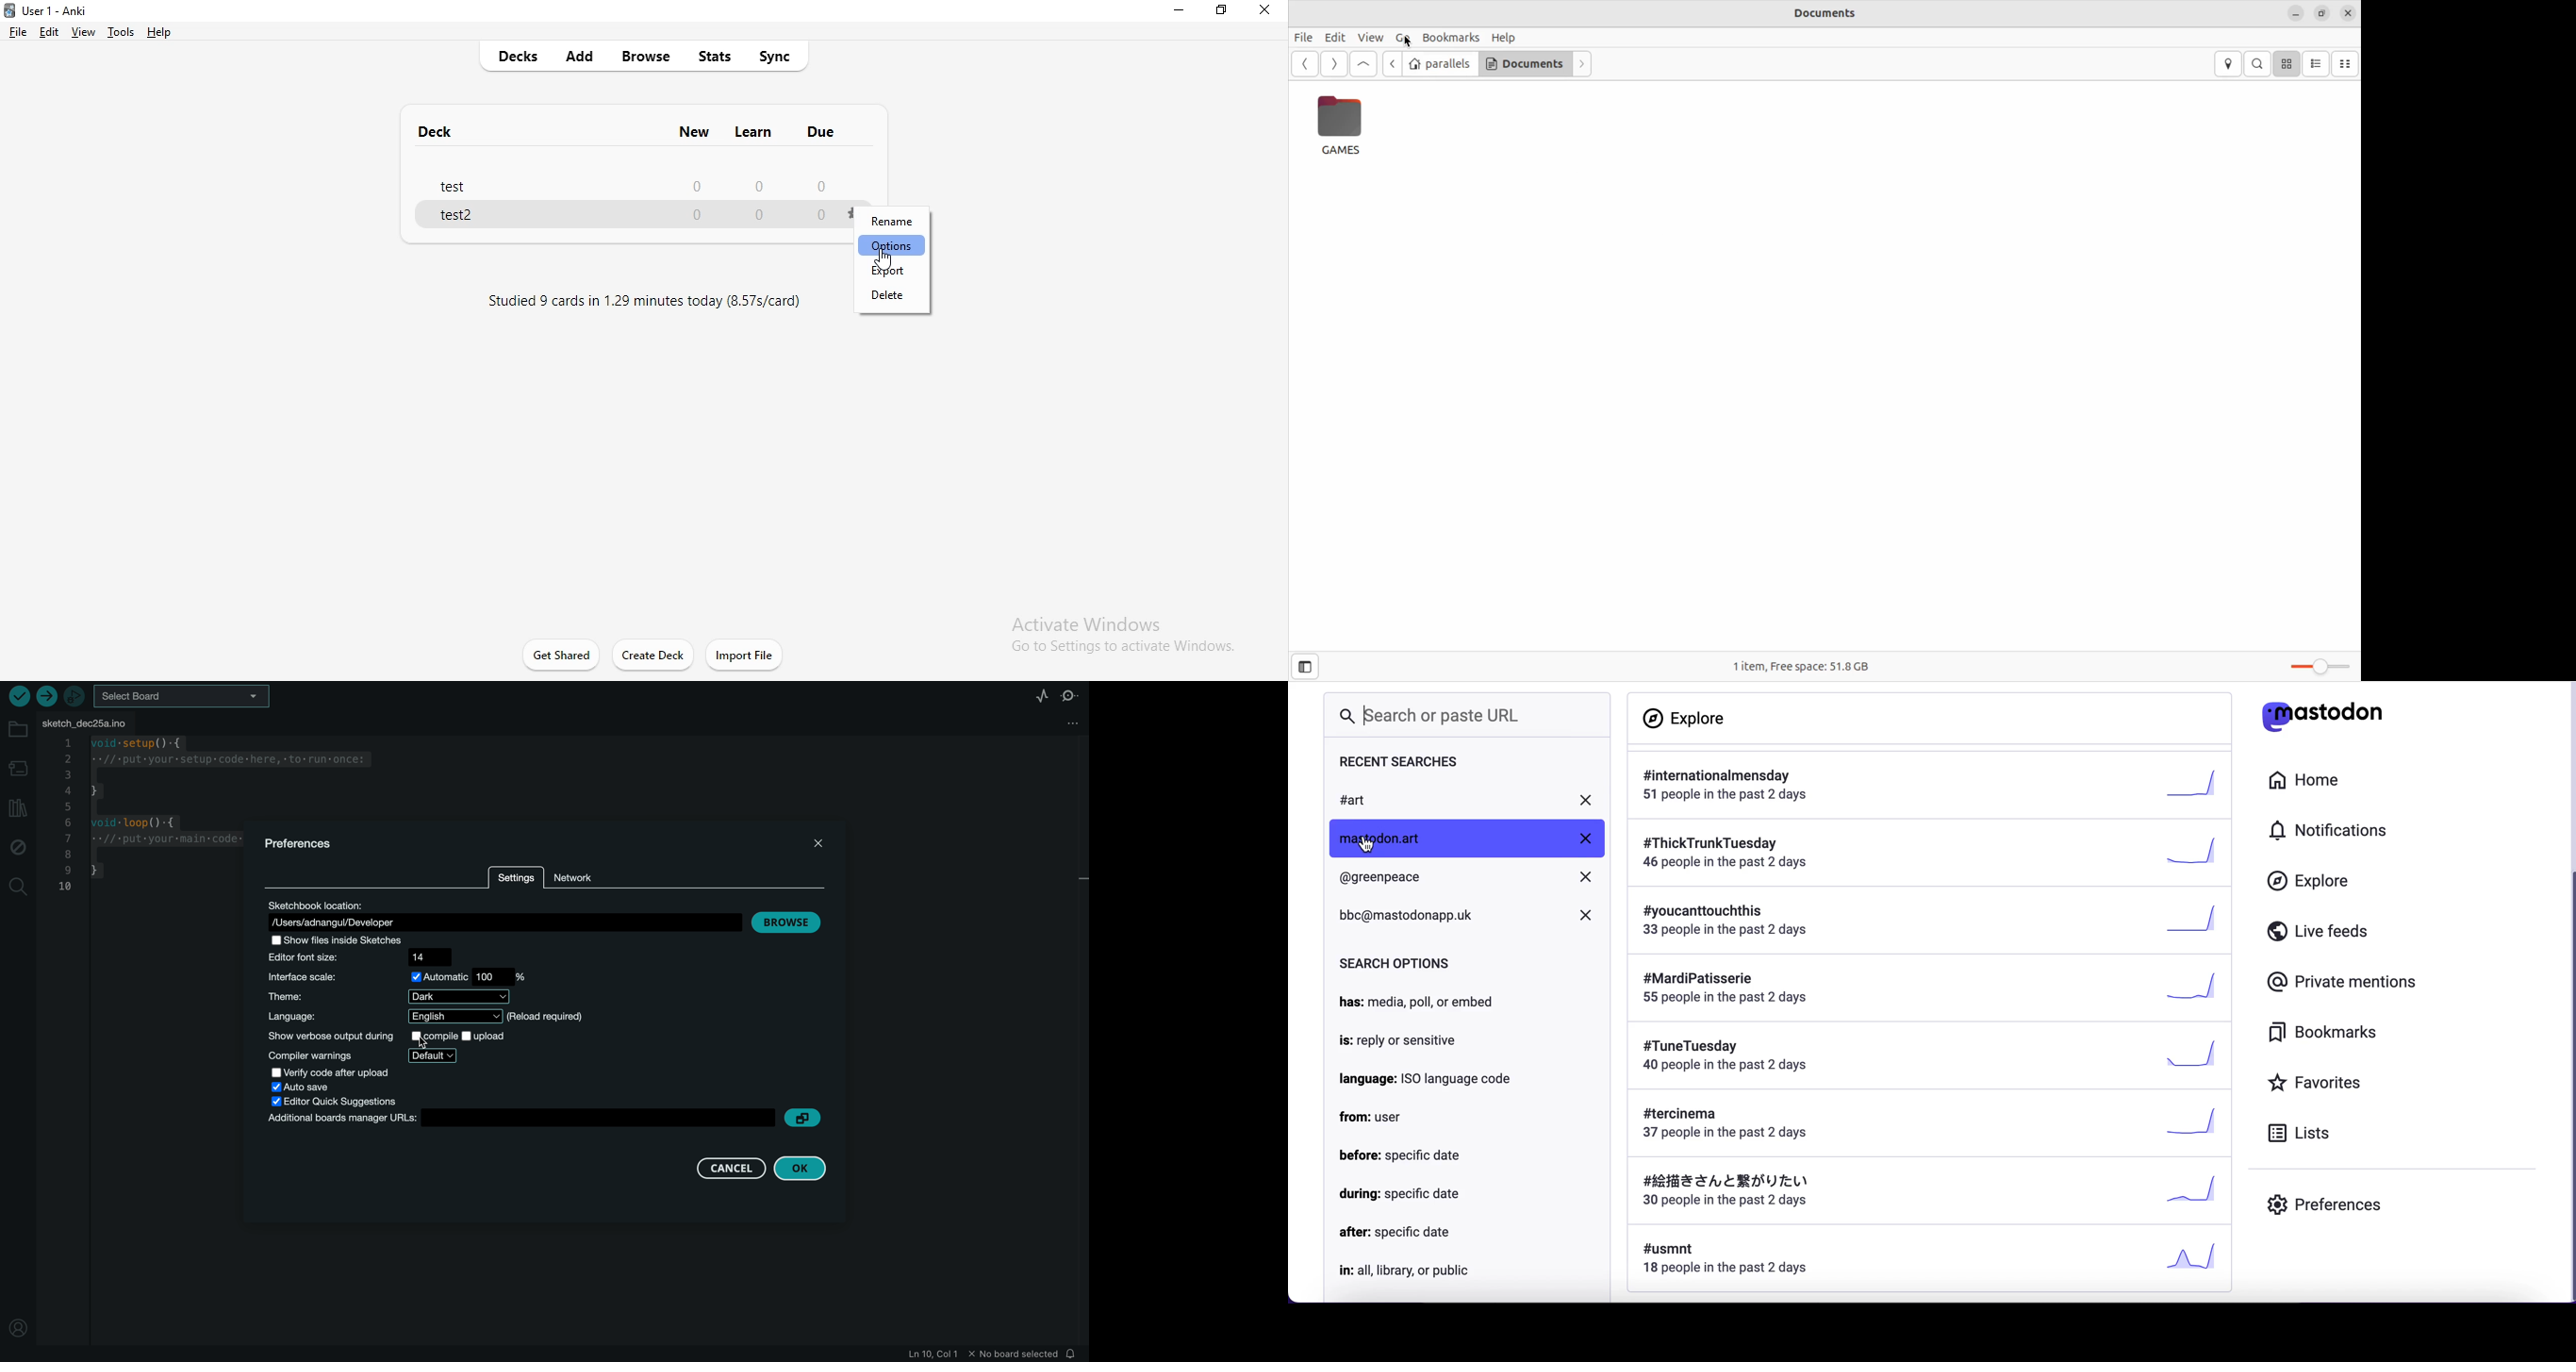 The image size is (2576, 1372). Describe the element at coordinates (647, 58) in the screenshot. I see `browse` at that location.